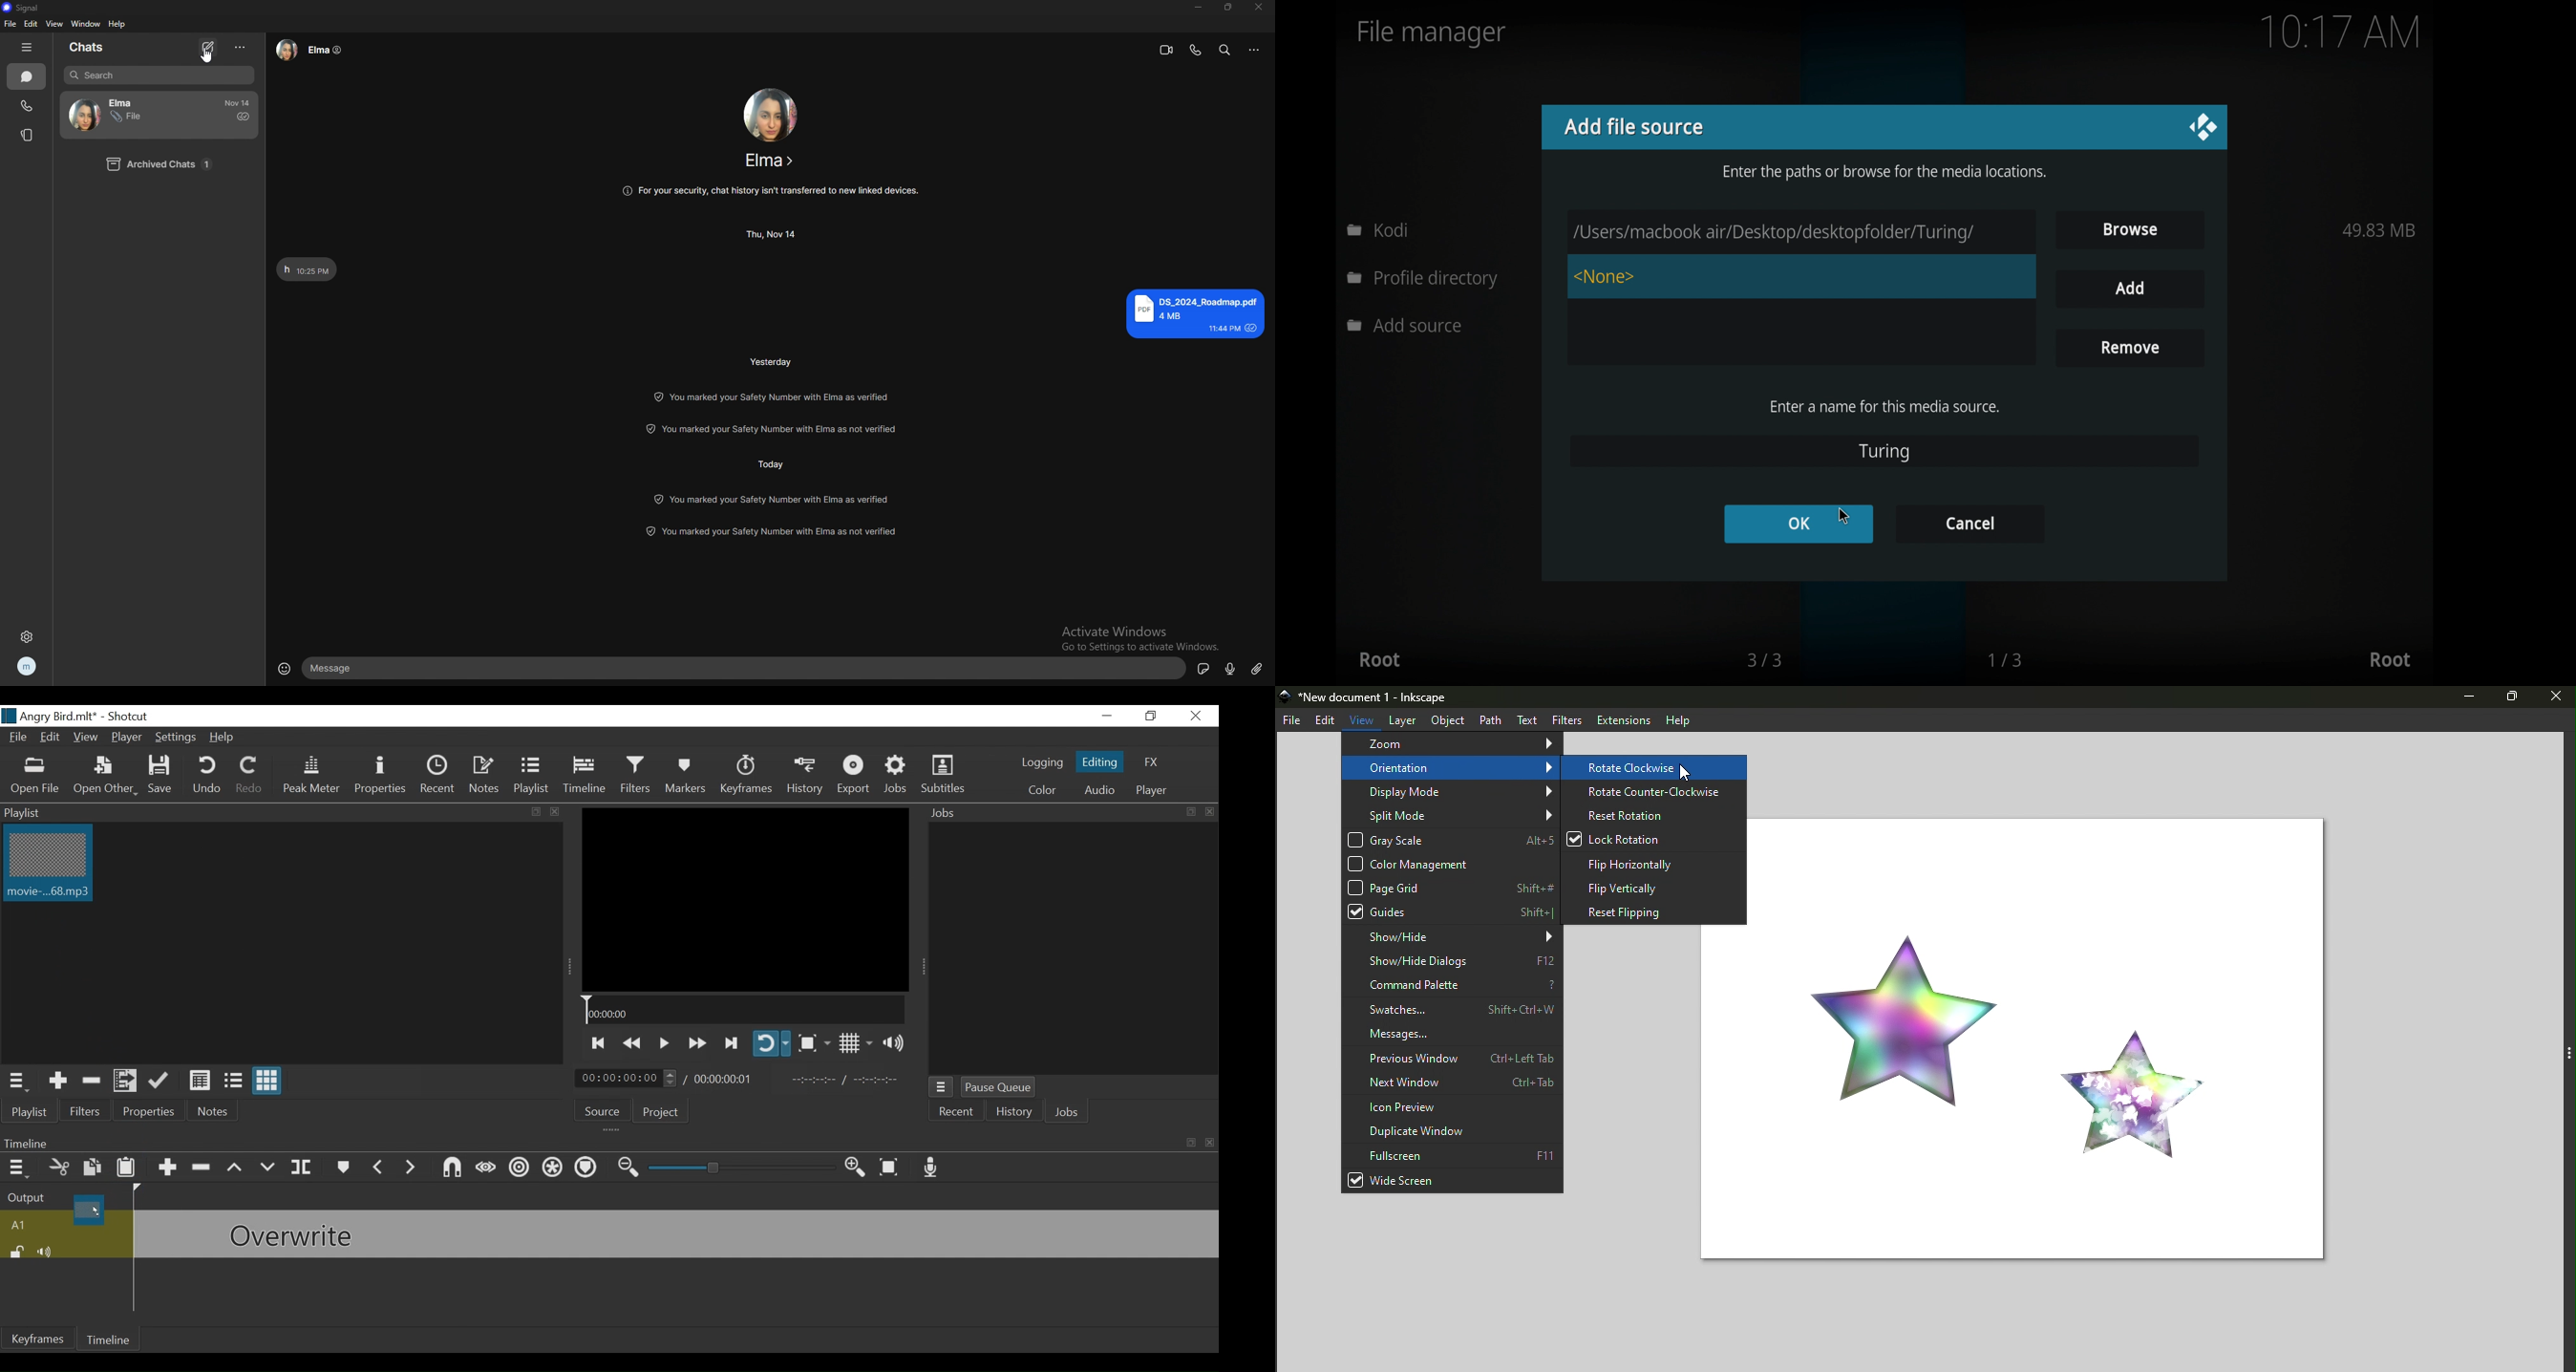 The image size is (2576, 1372). I want to click on resize, so click(1190, 1143).